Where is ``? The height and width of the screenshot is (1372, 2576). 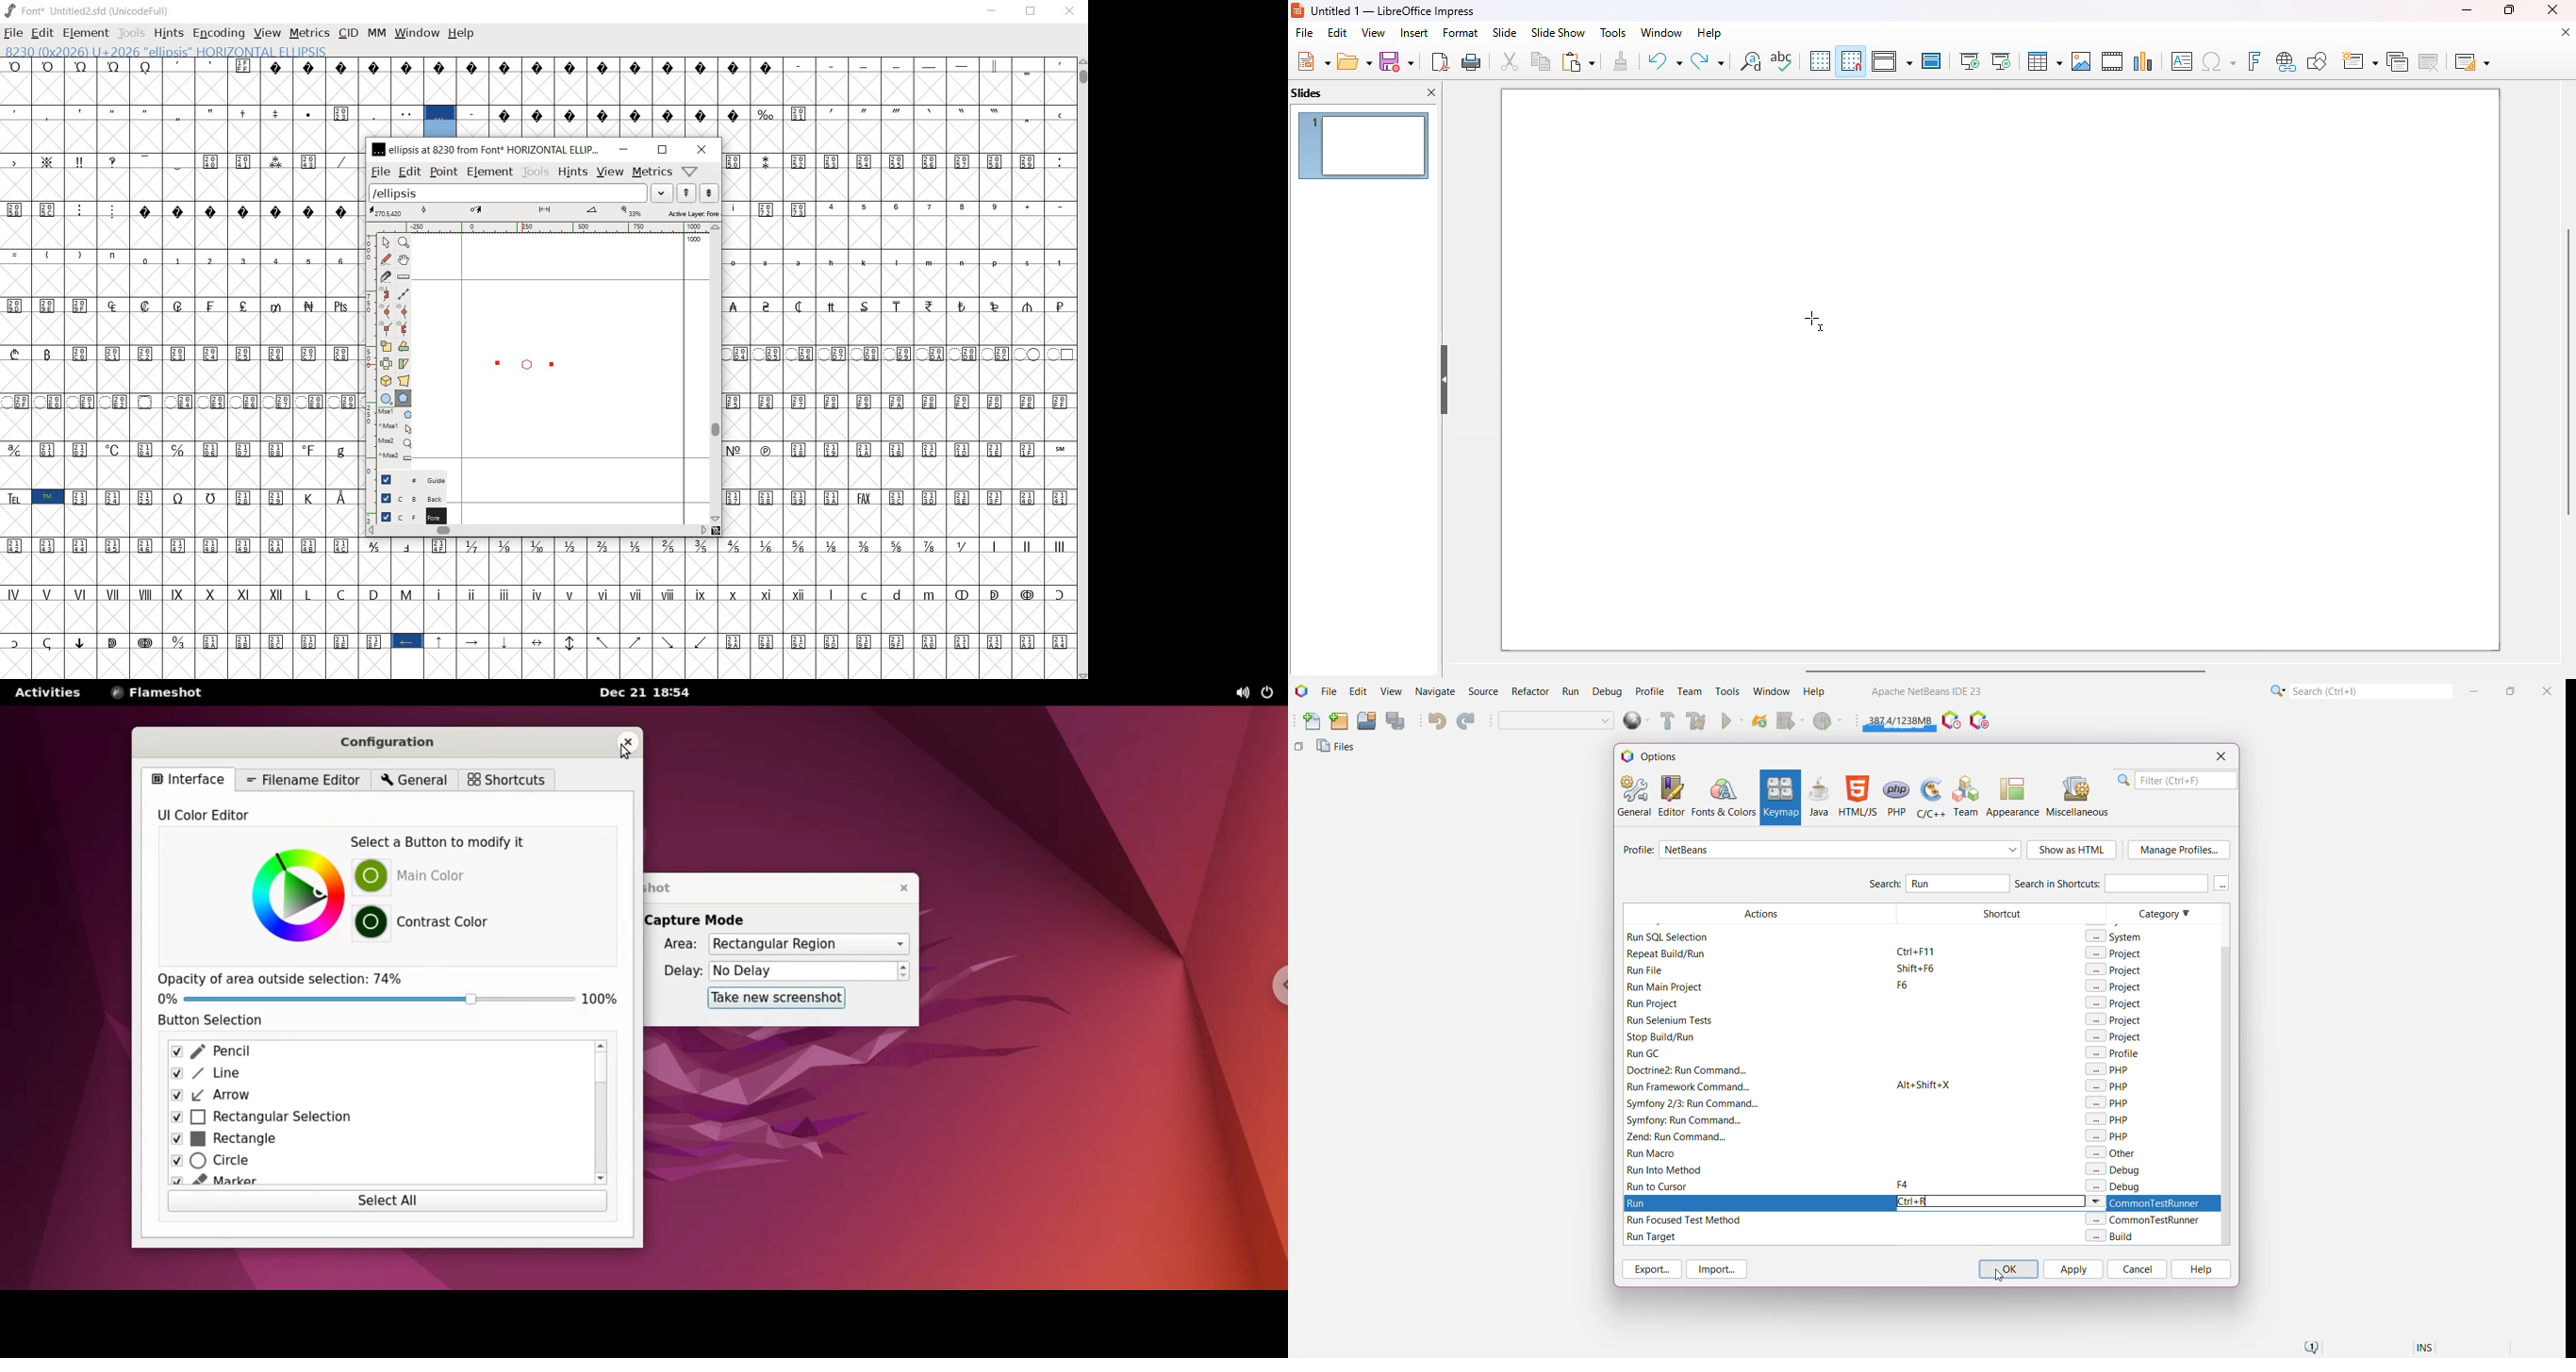  is located at coordinates (609, 171).